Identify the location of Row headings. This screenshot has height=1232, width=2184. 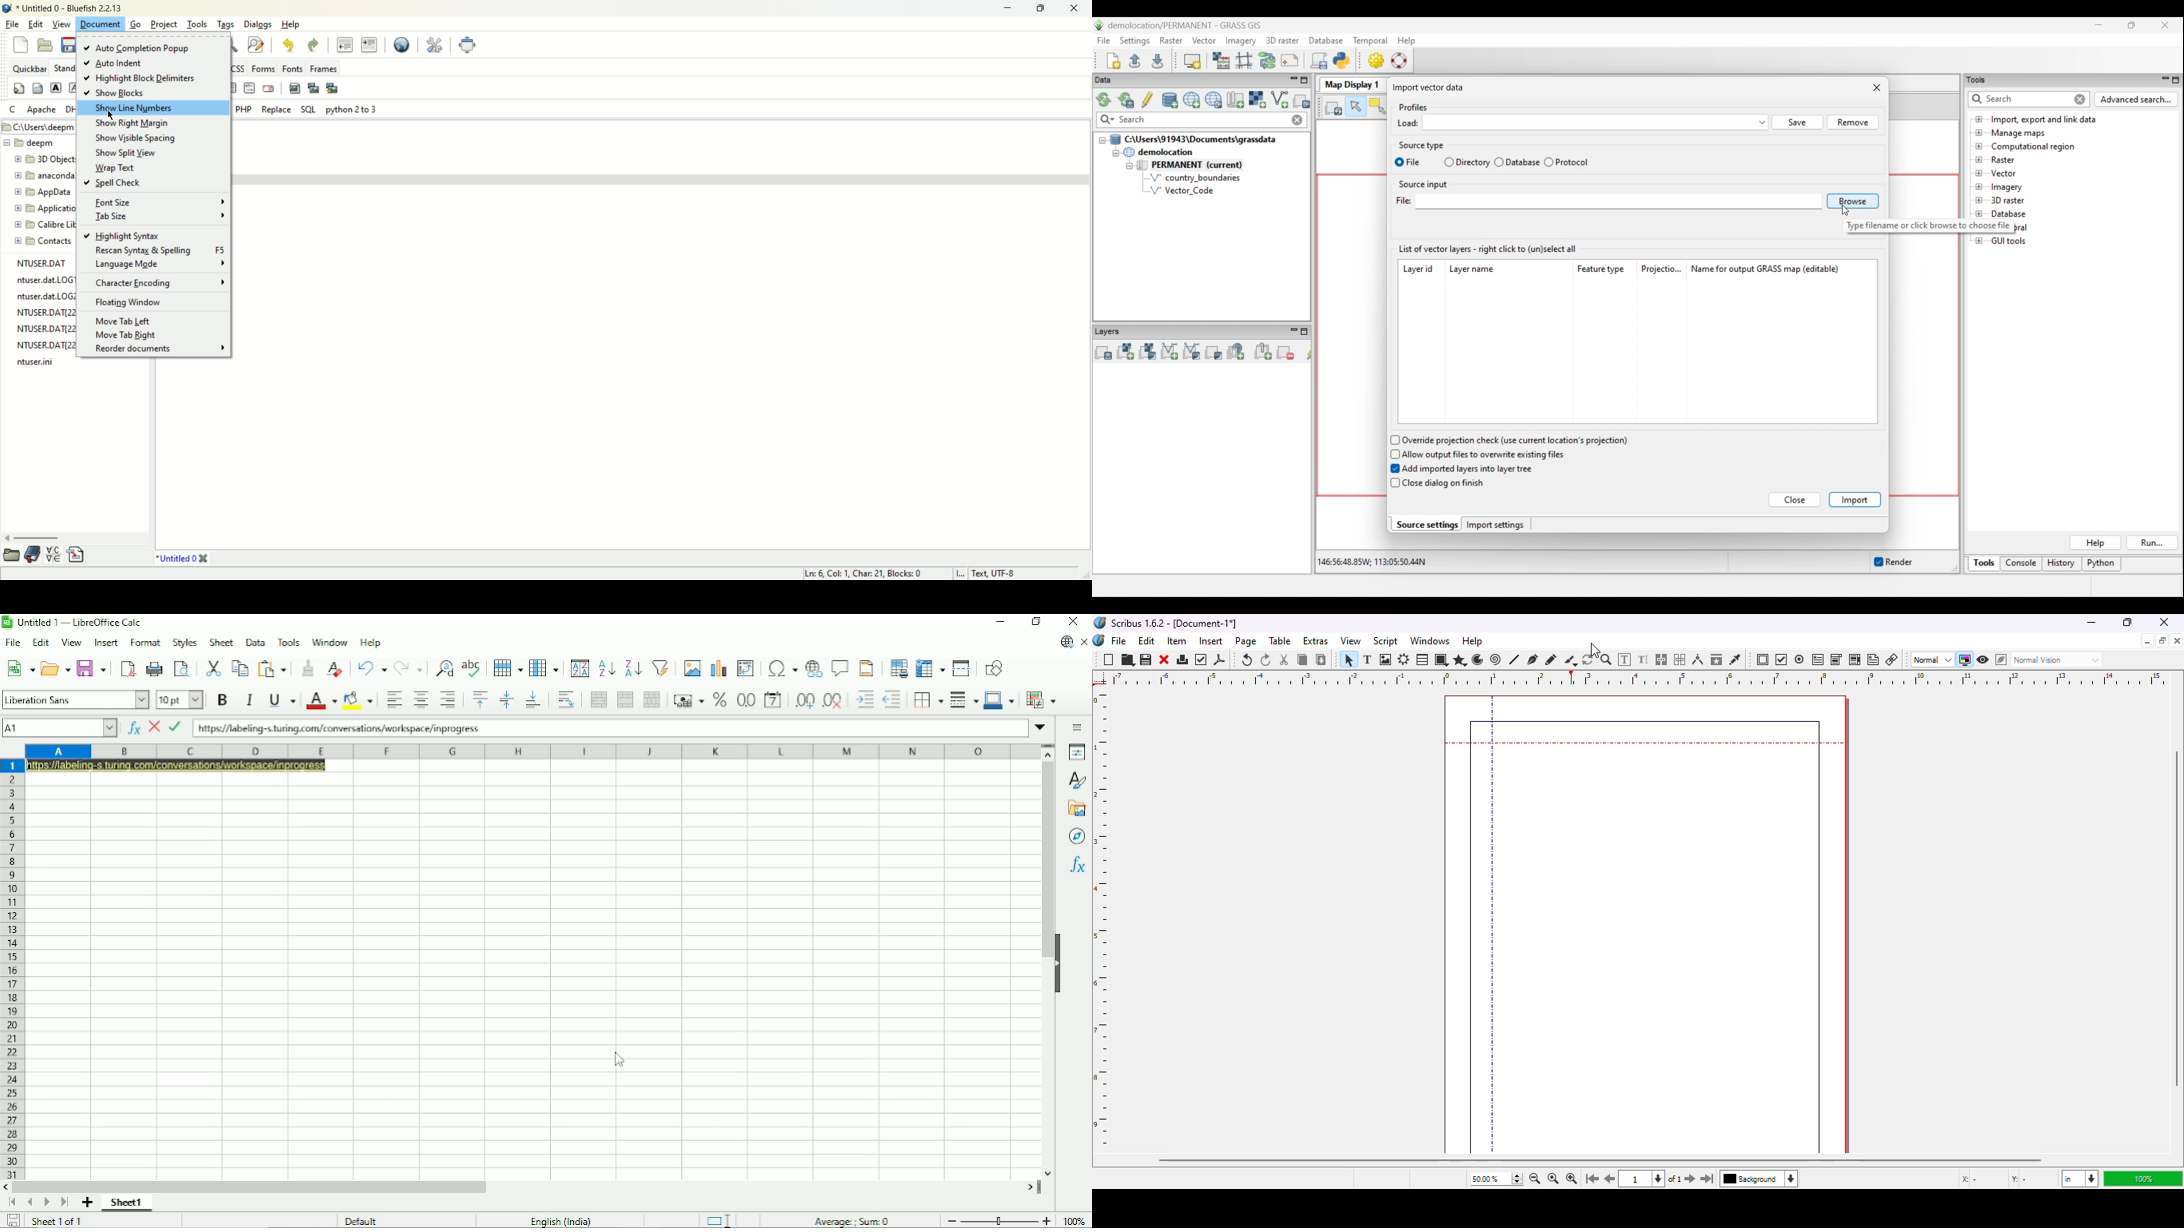
(12, 969).